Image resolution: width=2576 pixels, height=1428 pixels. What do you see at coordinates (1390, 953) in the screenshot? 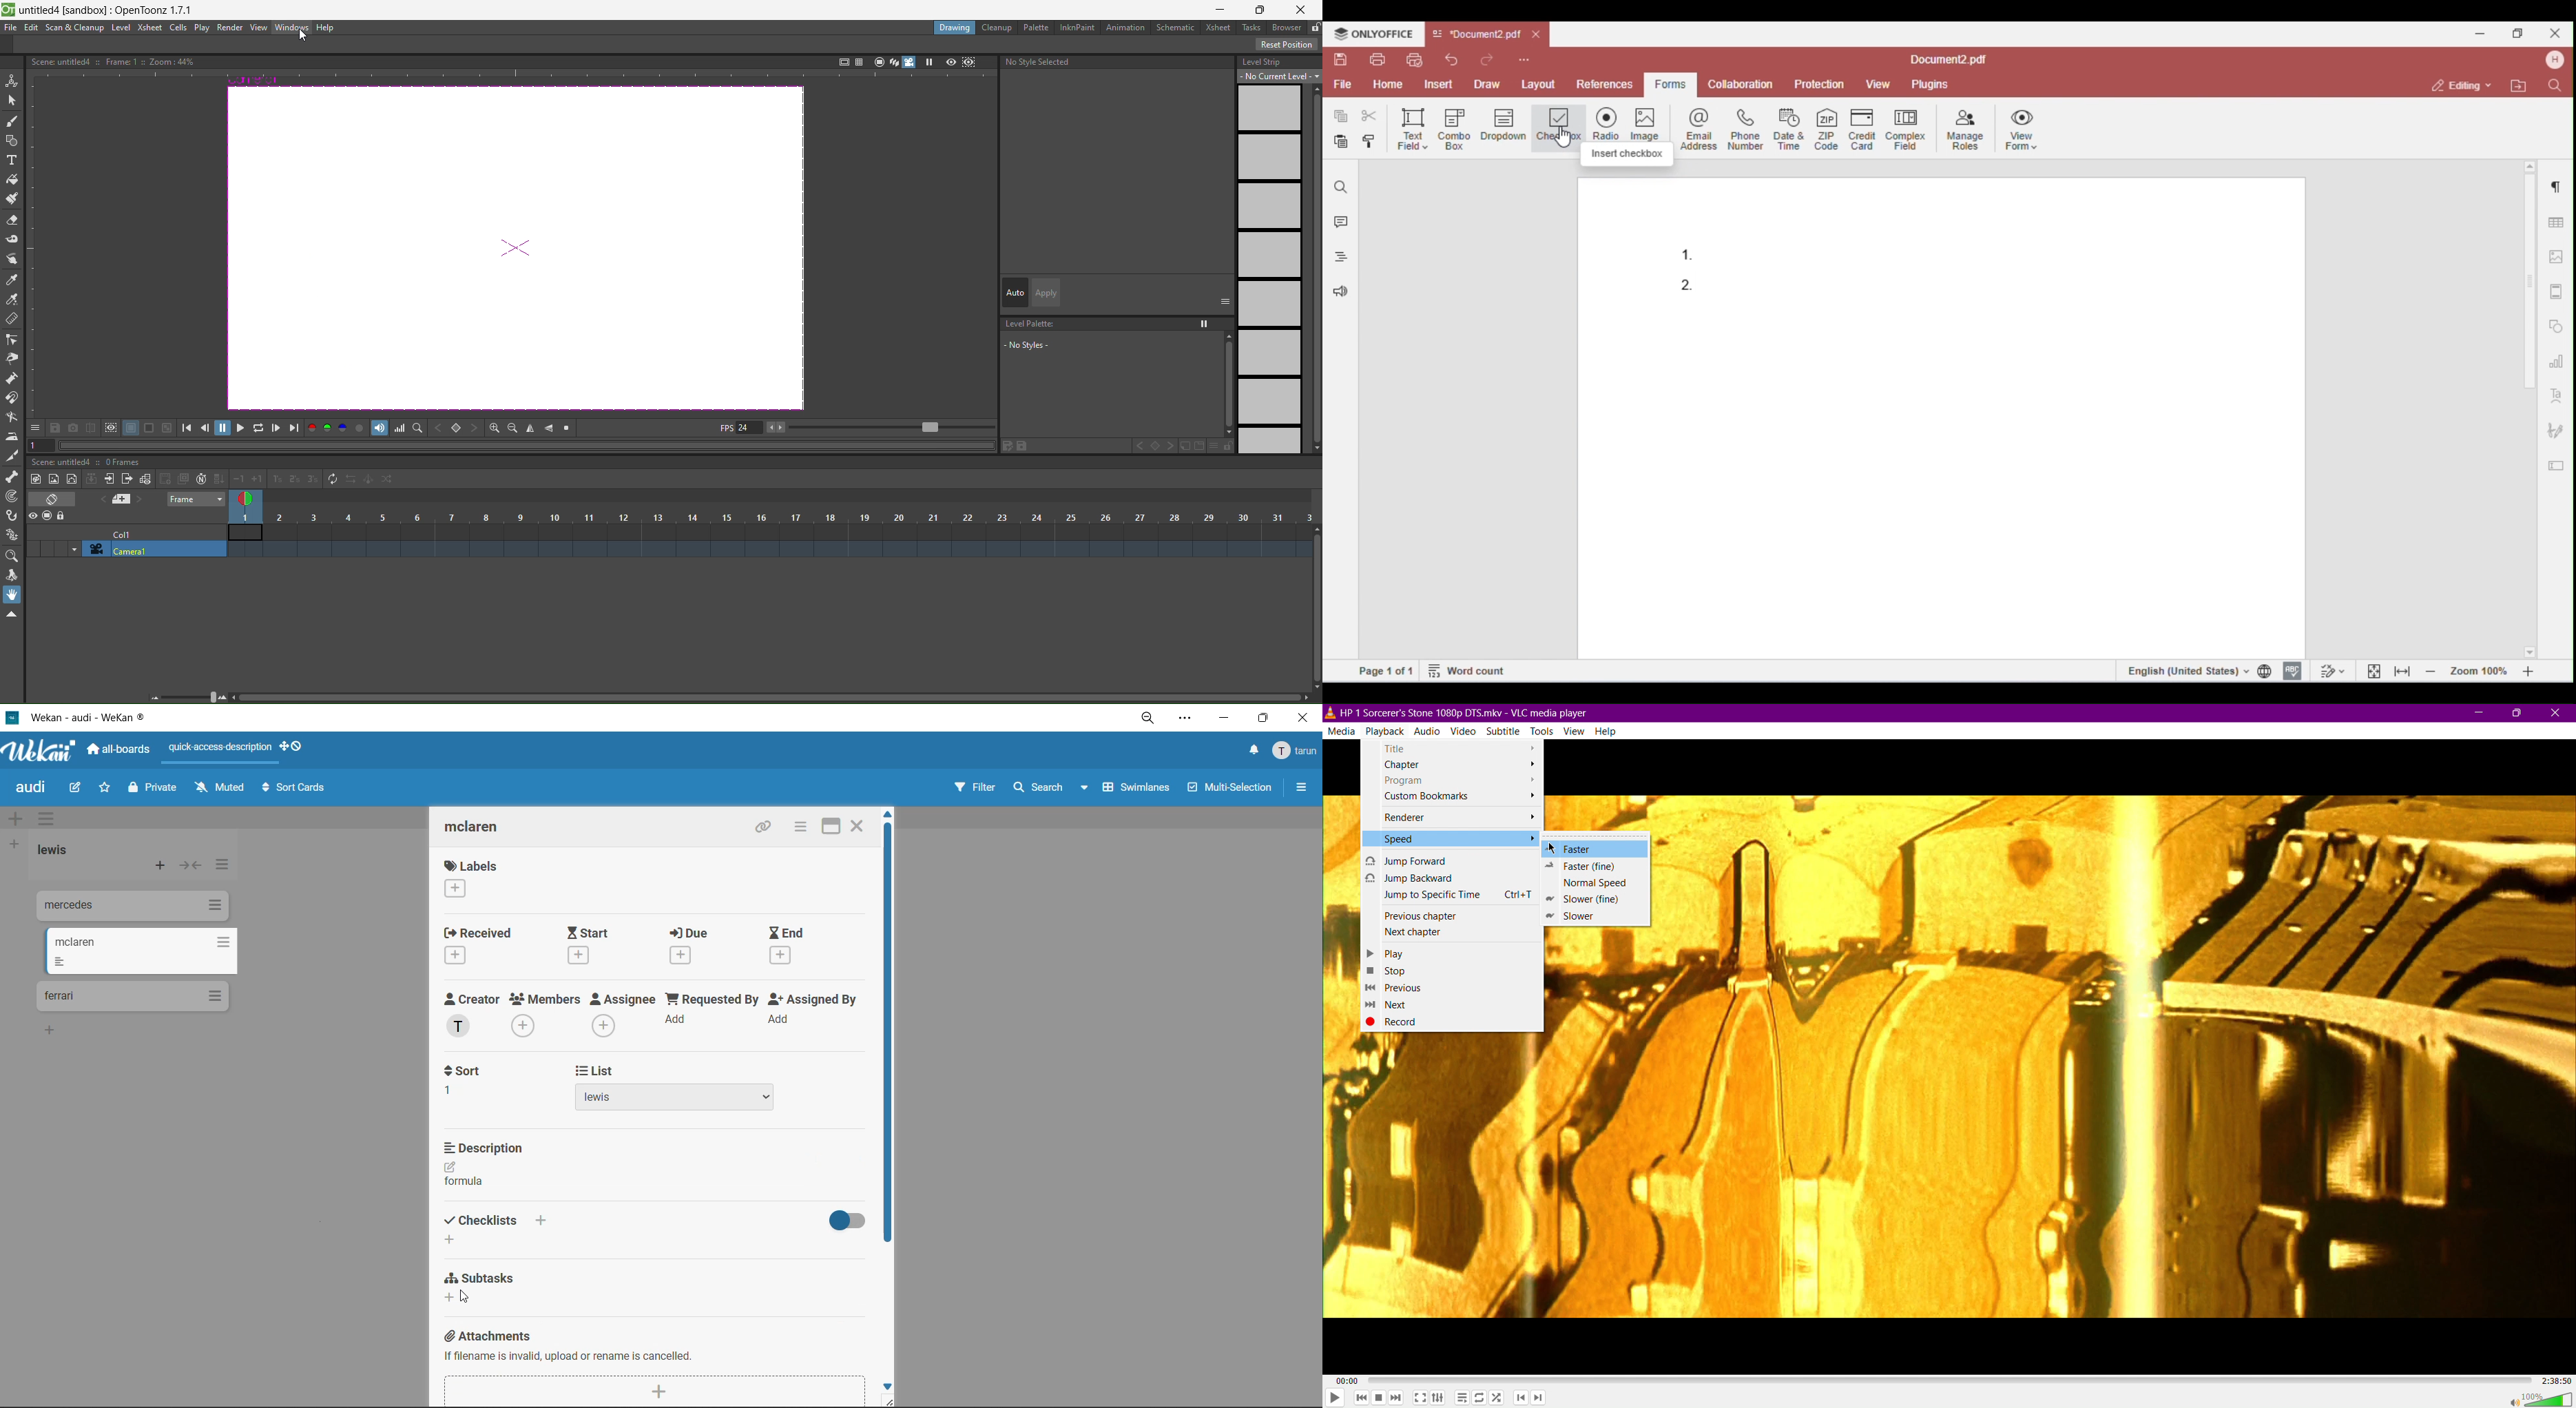
I see `Play` at bounding box center [1390, 953].